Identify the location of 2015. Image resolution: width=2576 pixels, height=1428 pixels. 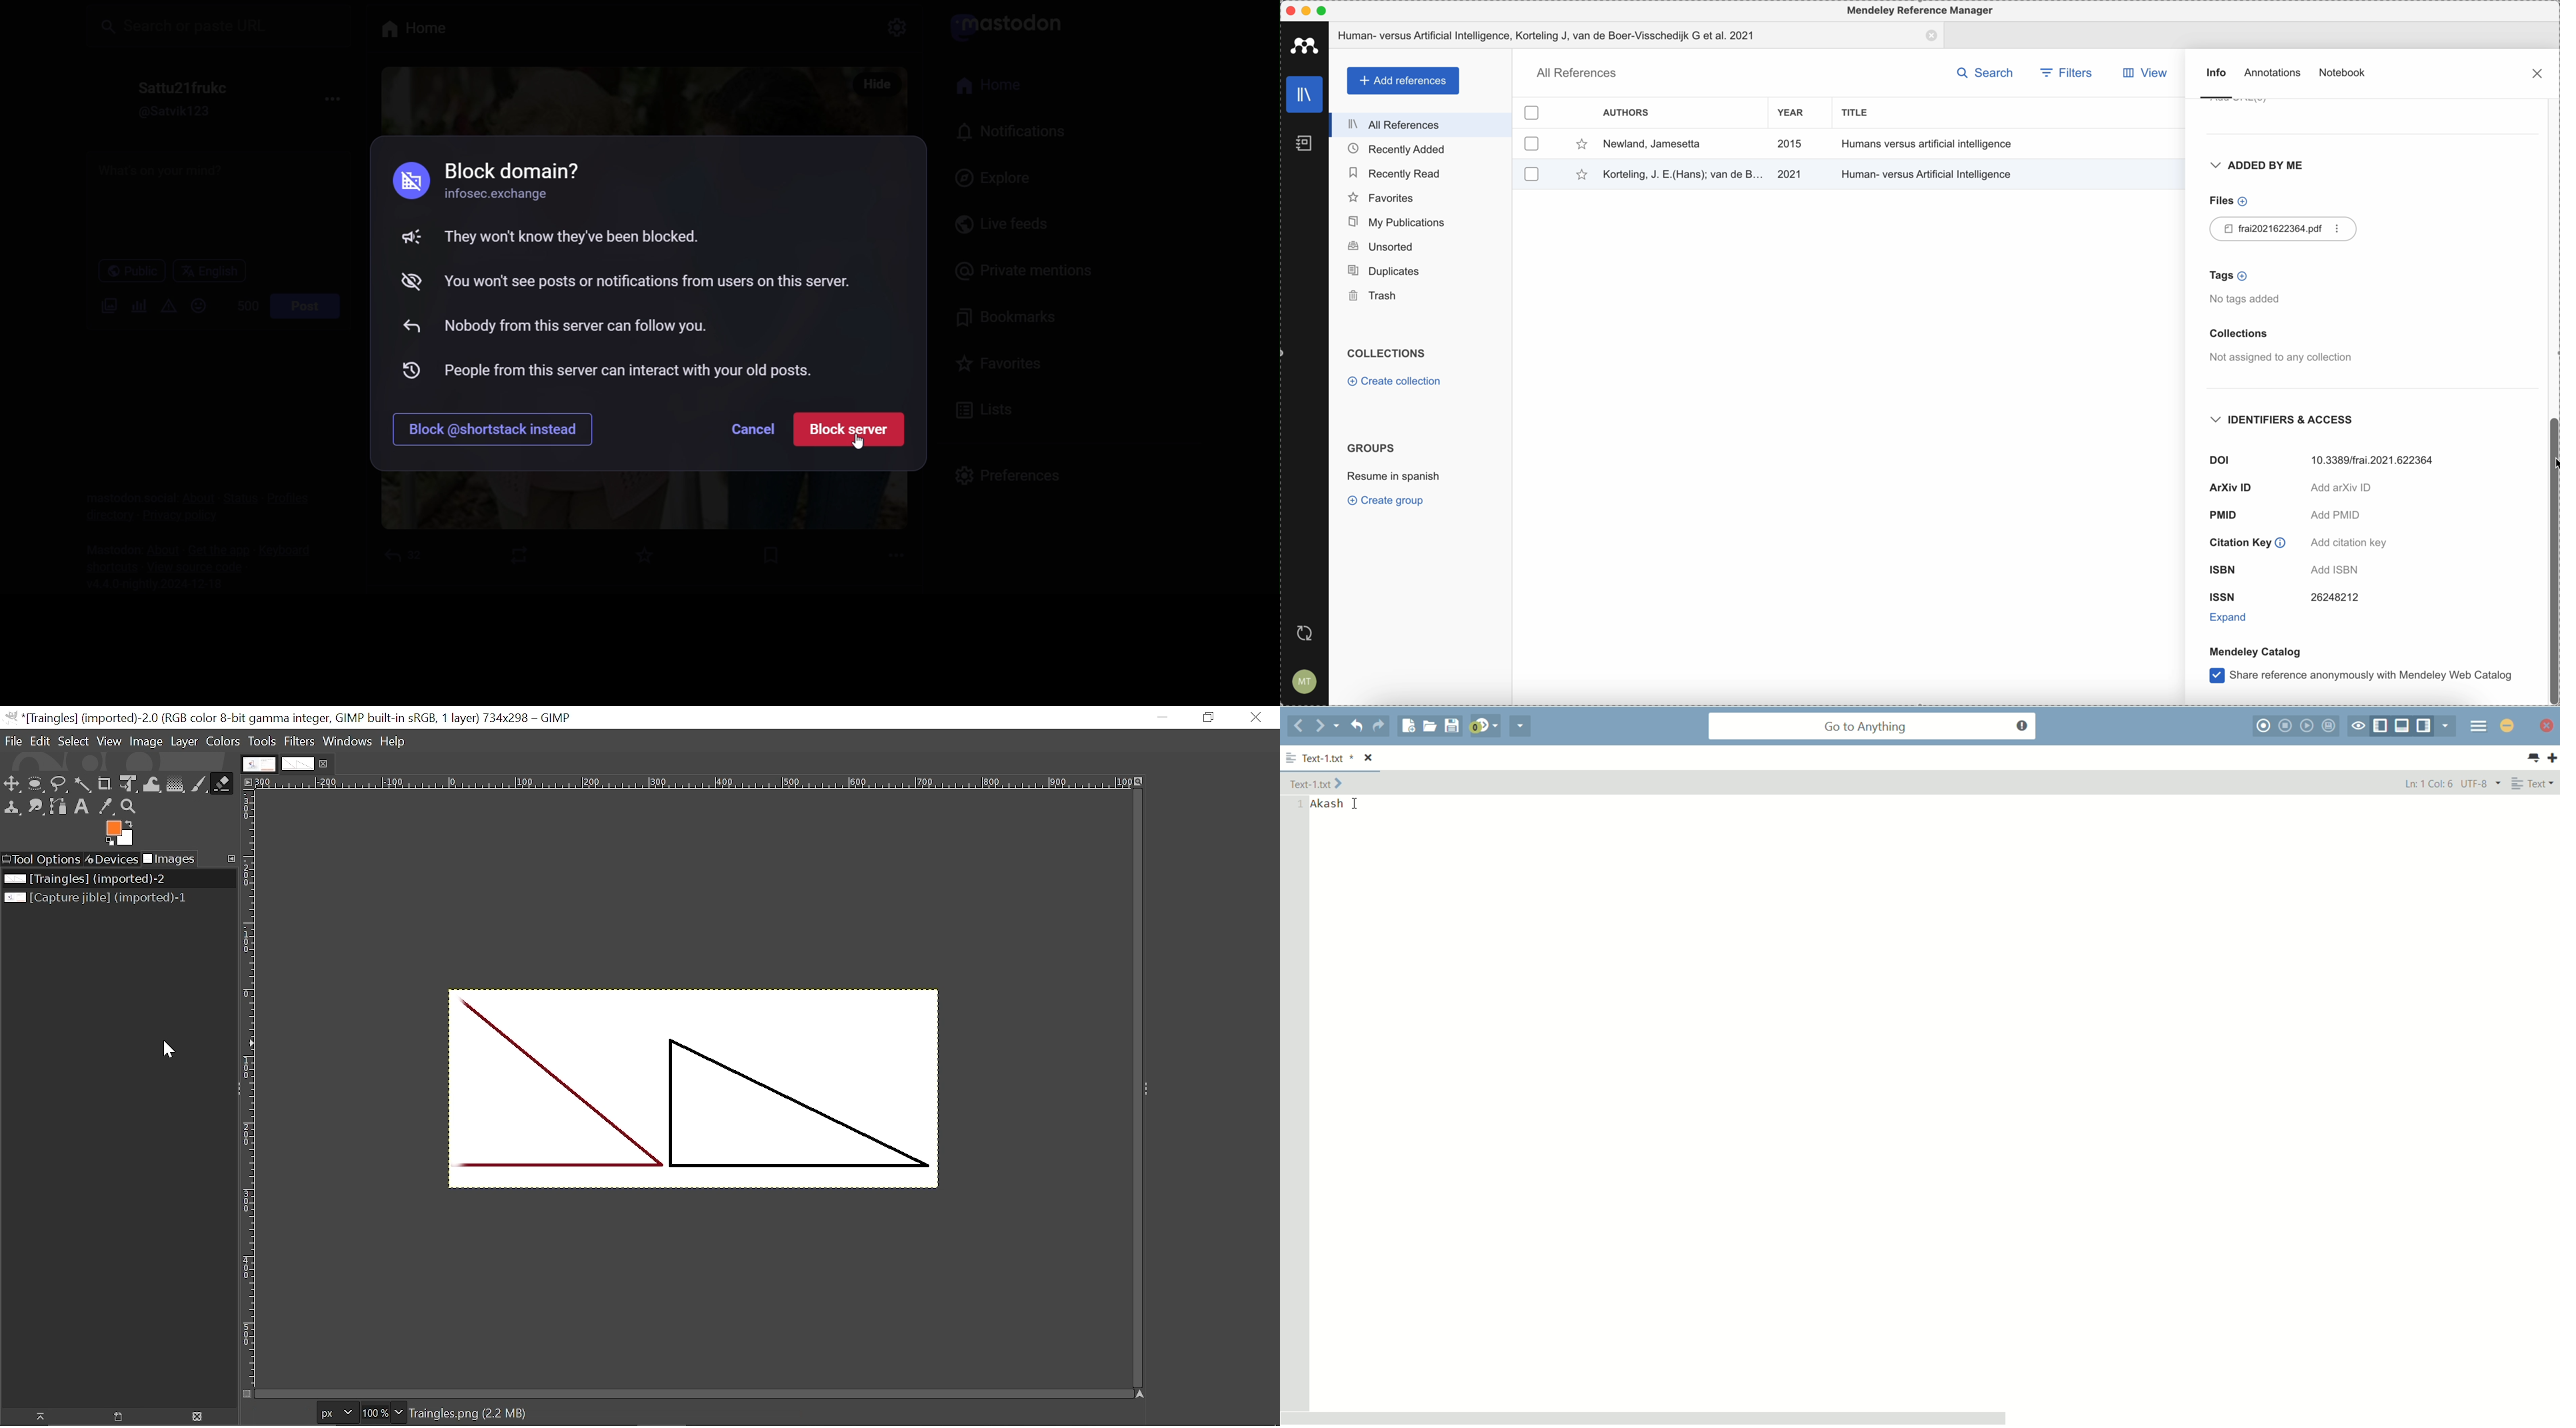
(1790, 144).